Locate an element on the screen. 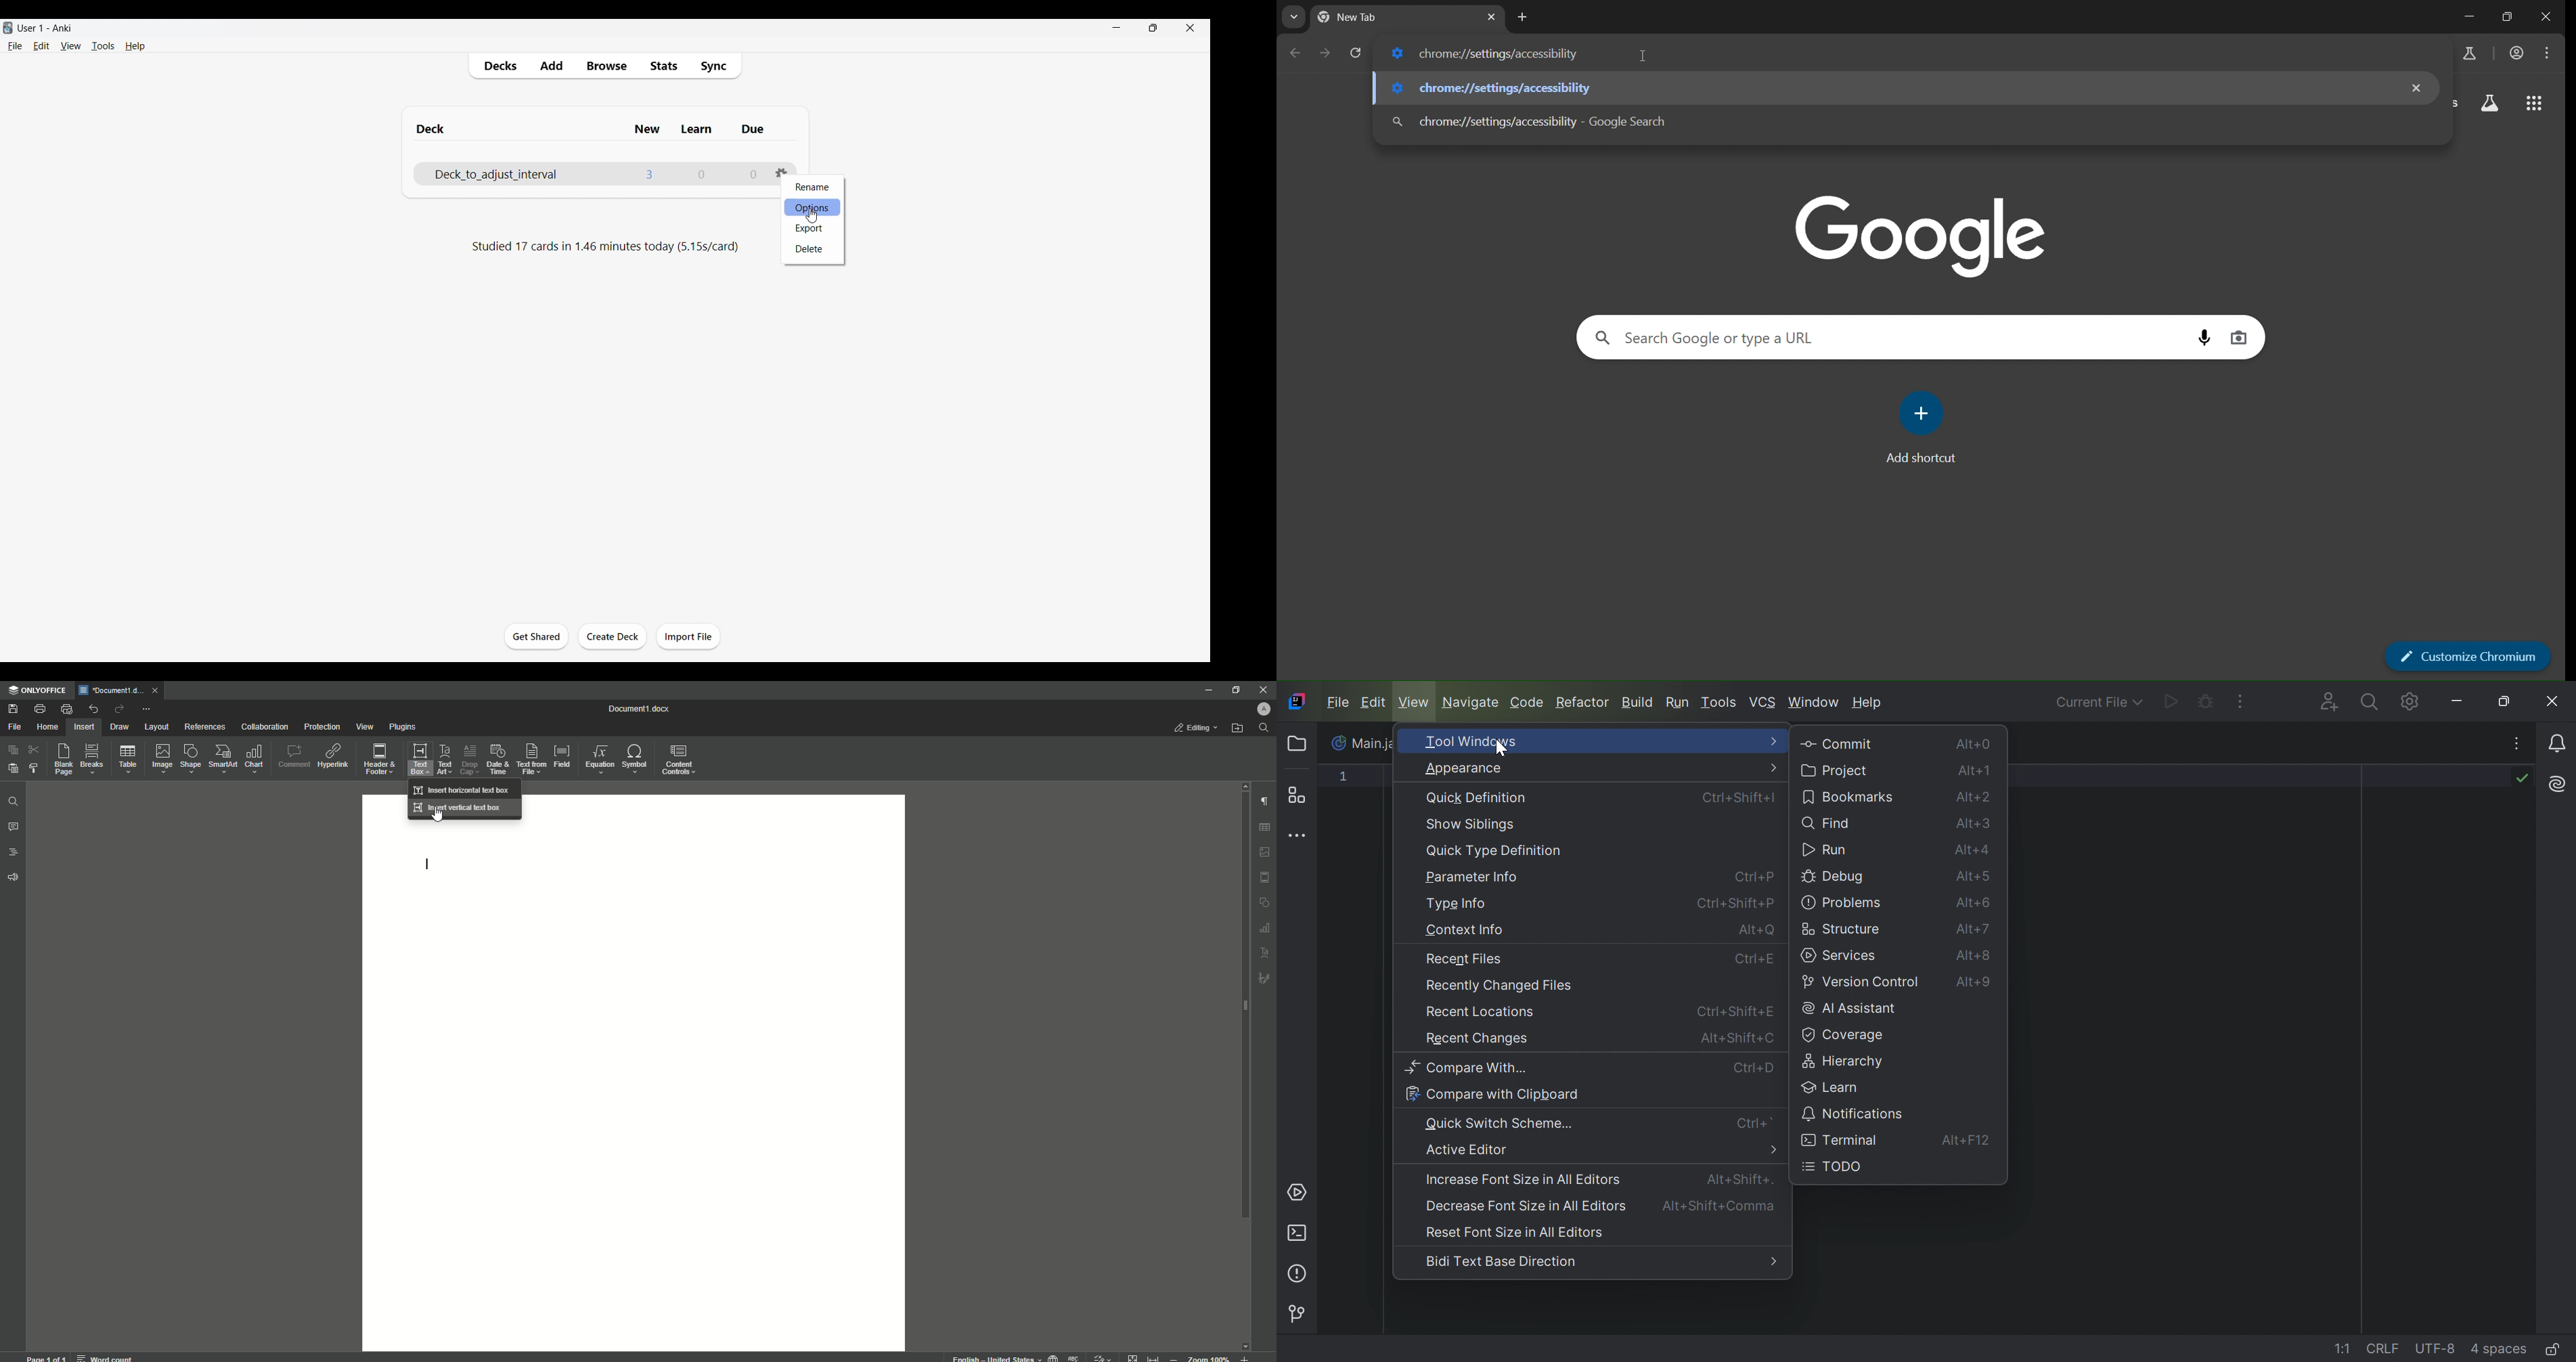 The image size is (2576, 1372).  is located at coordinates (322, 728).